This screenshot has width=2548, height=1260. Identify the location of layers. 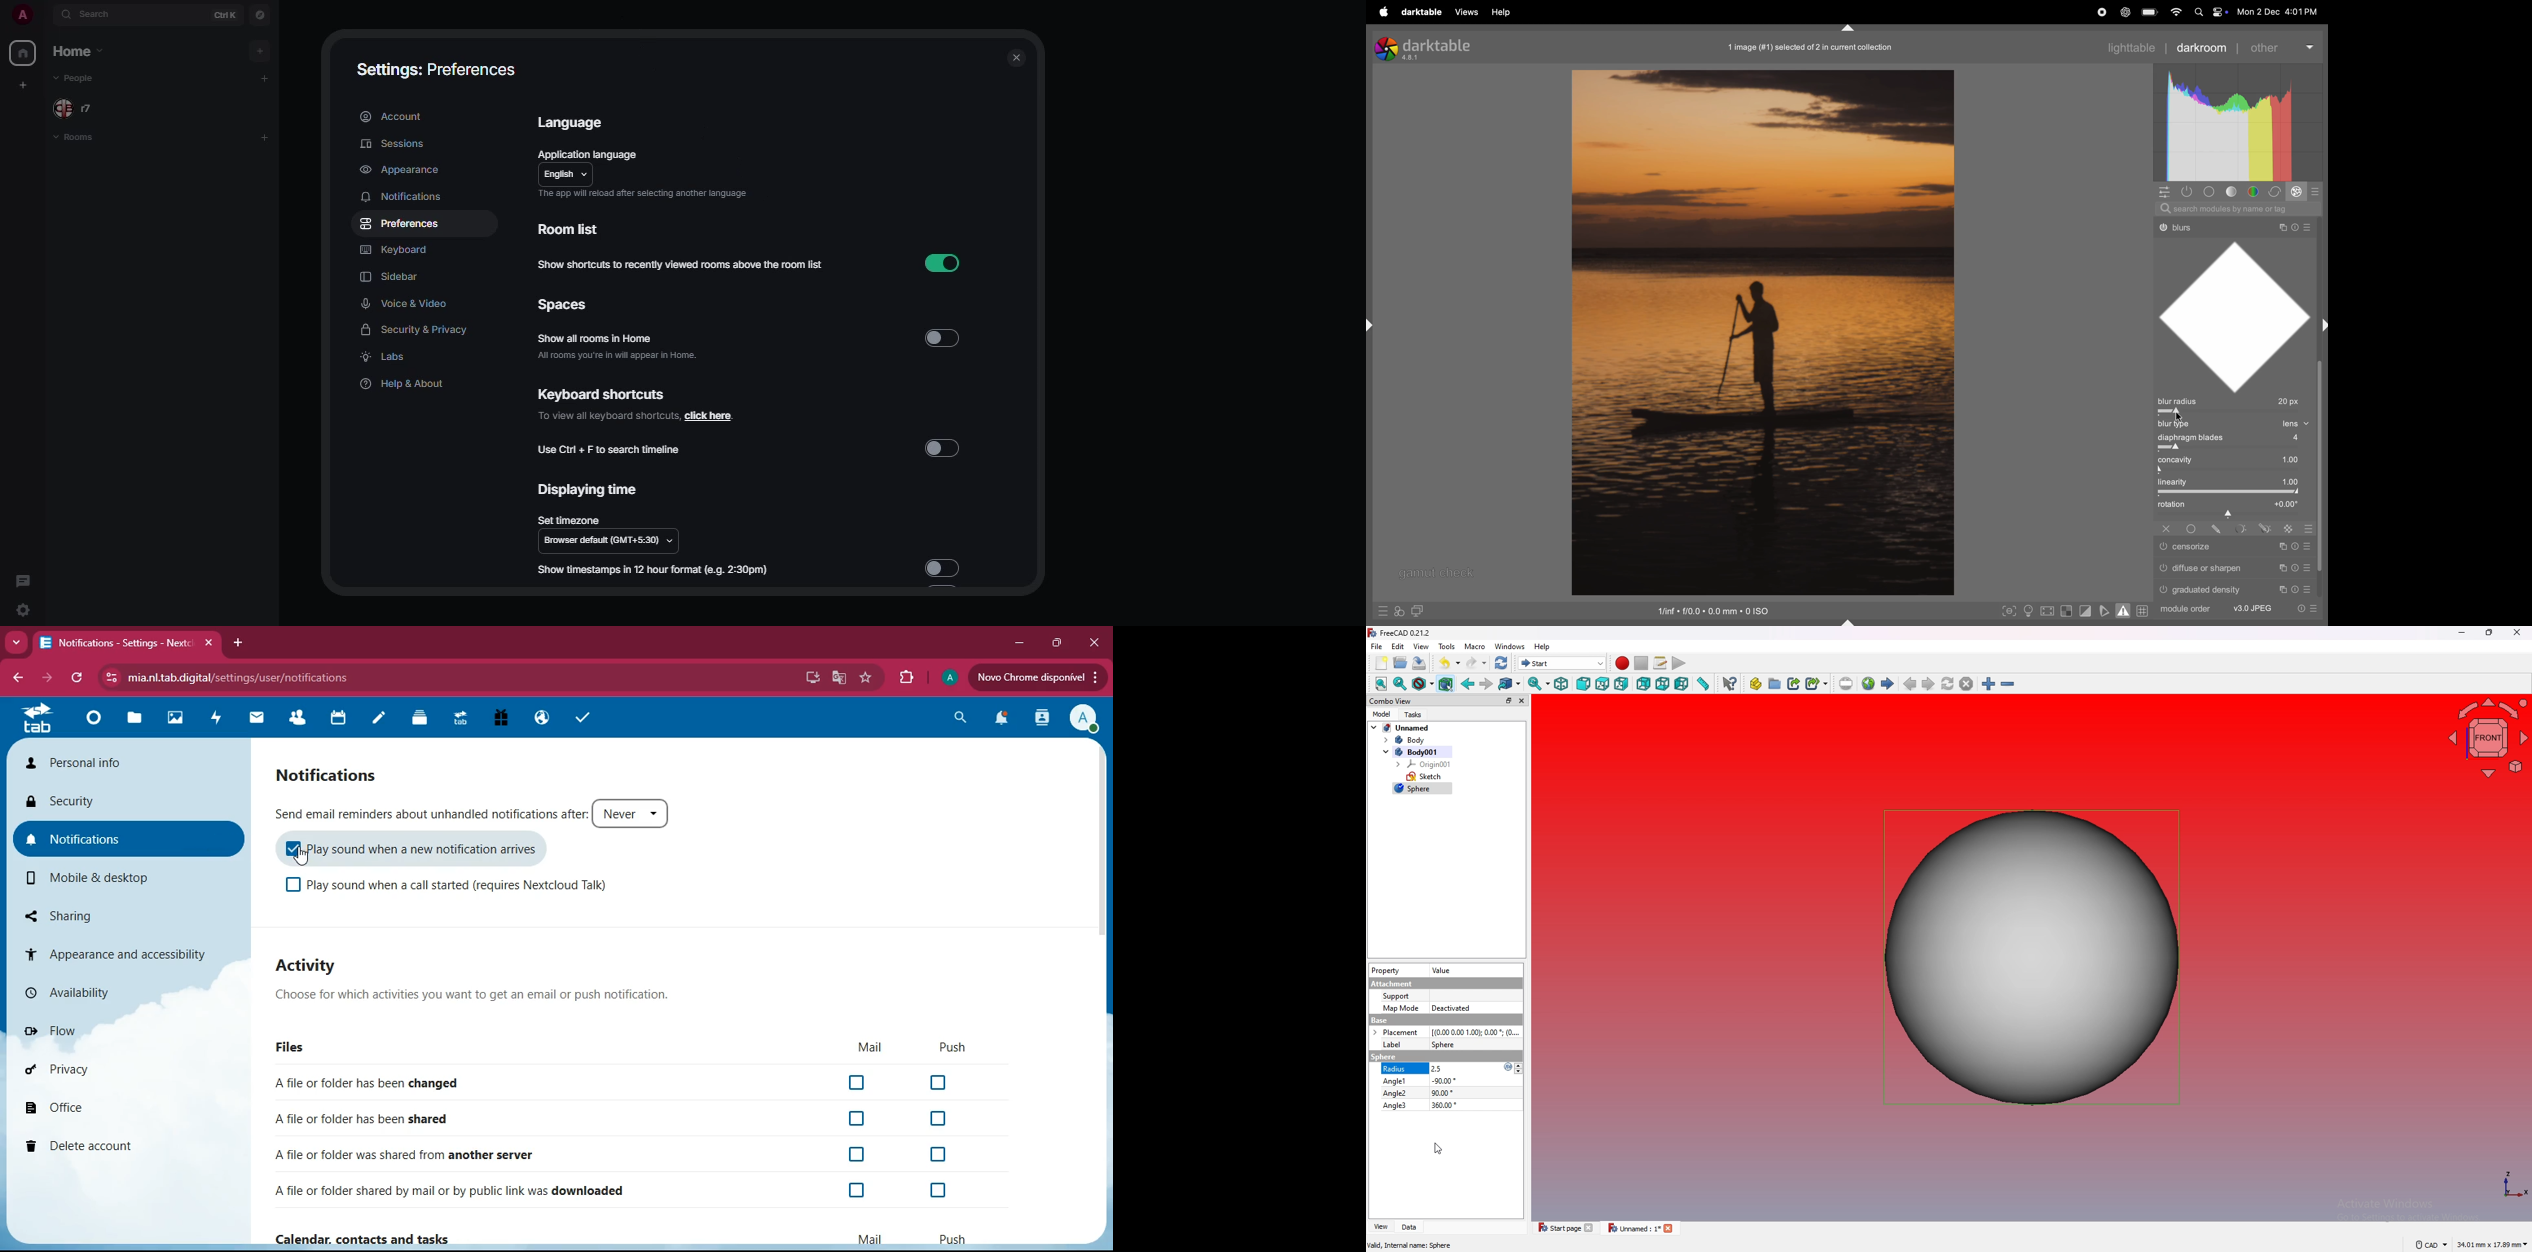
(425, 719).